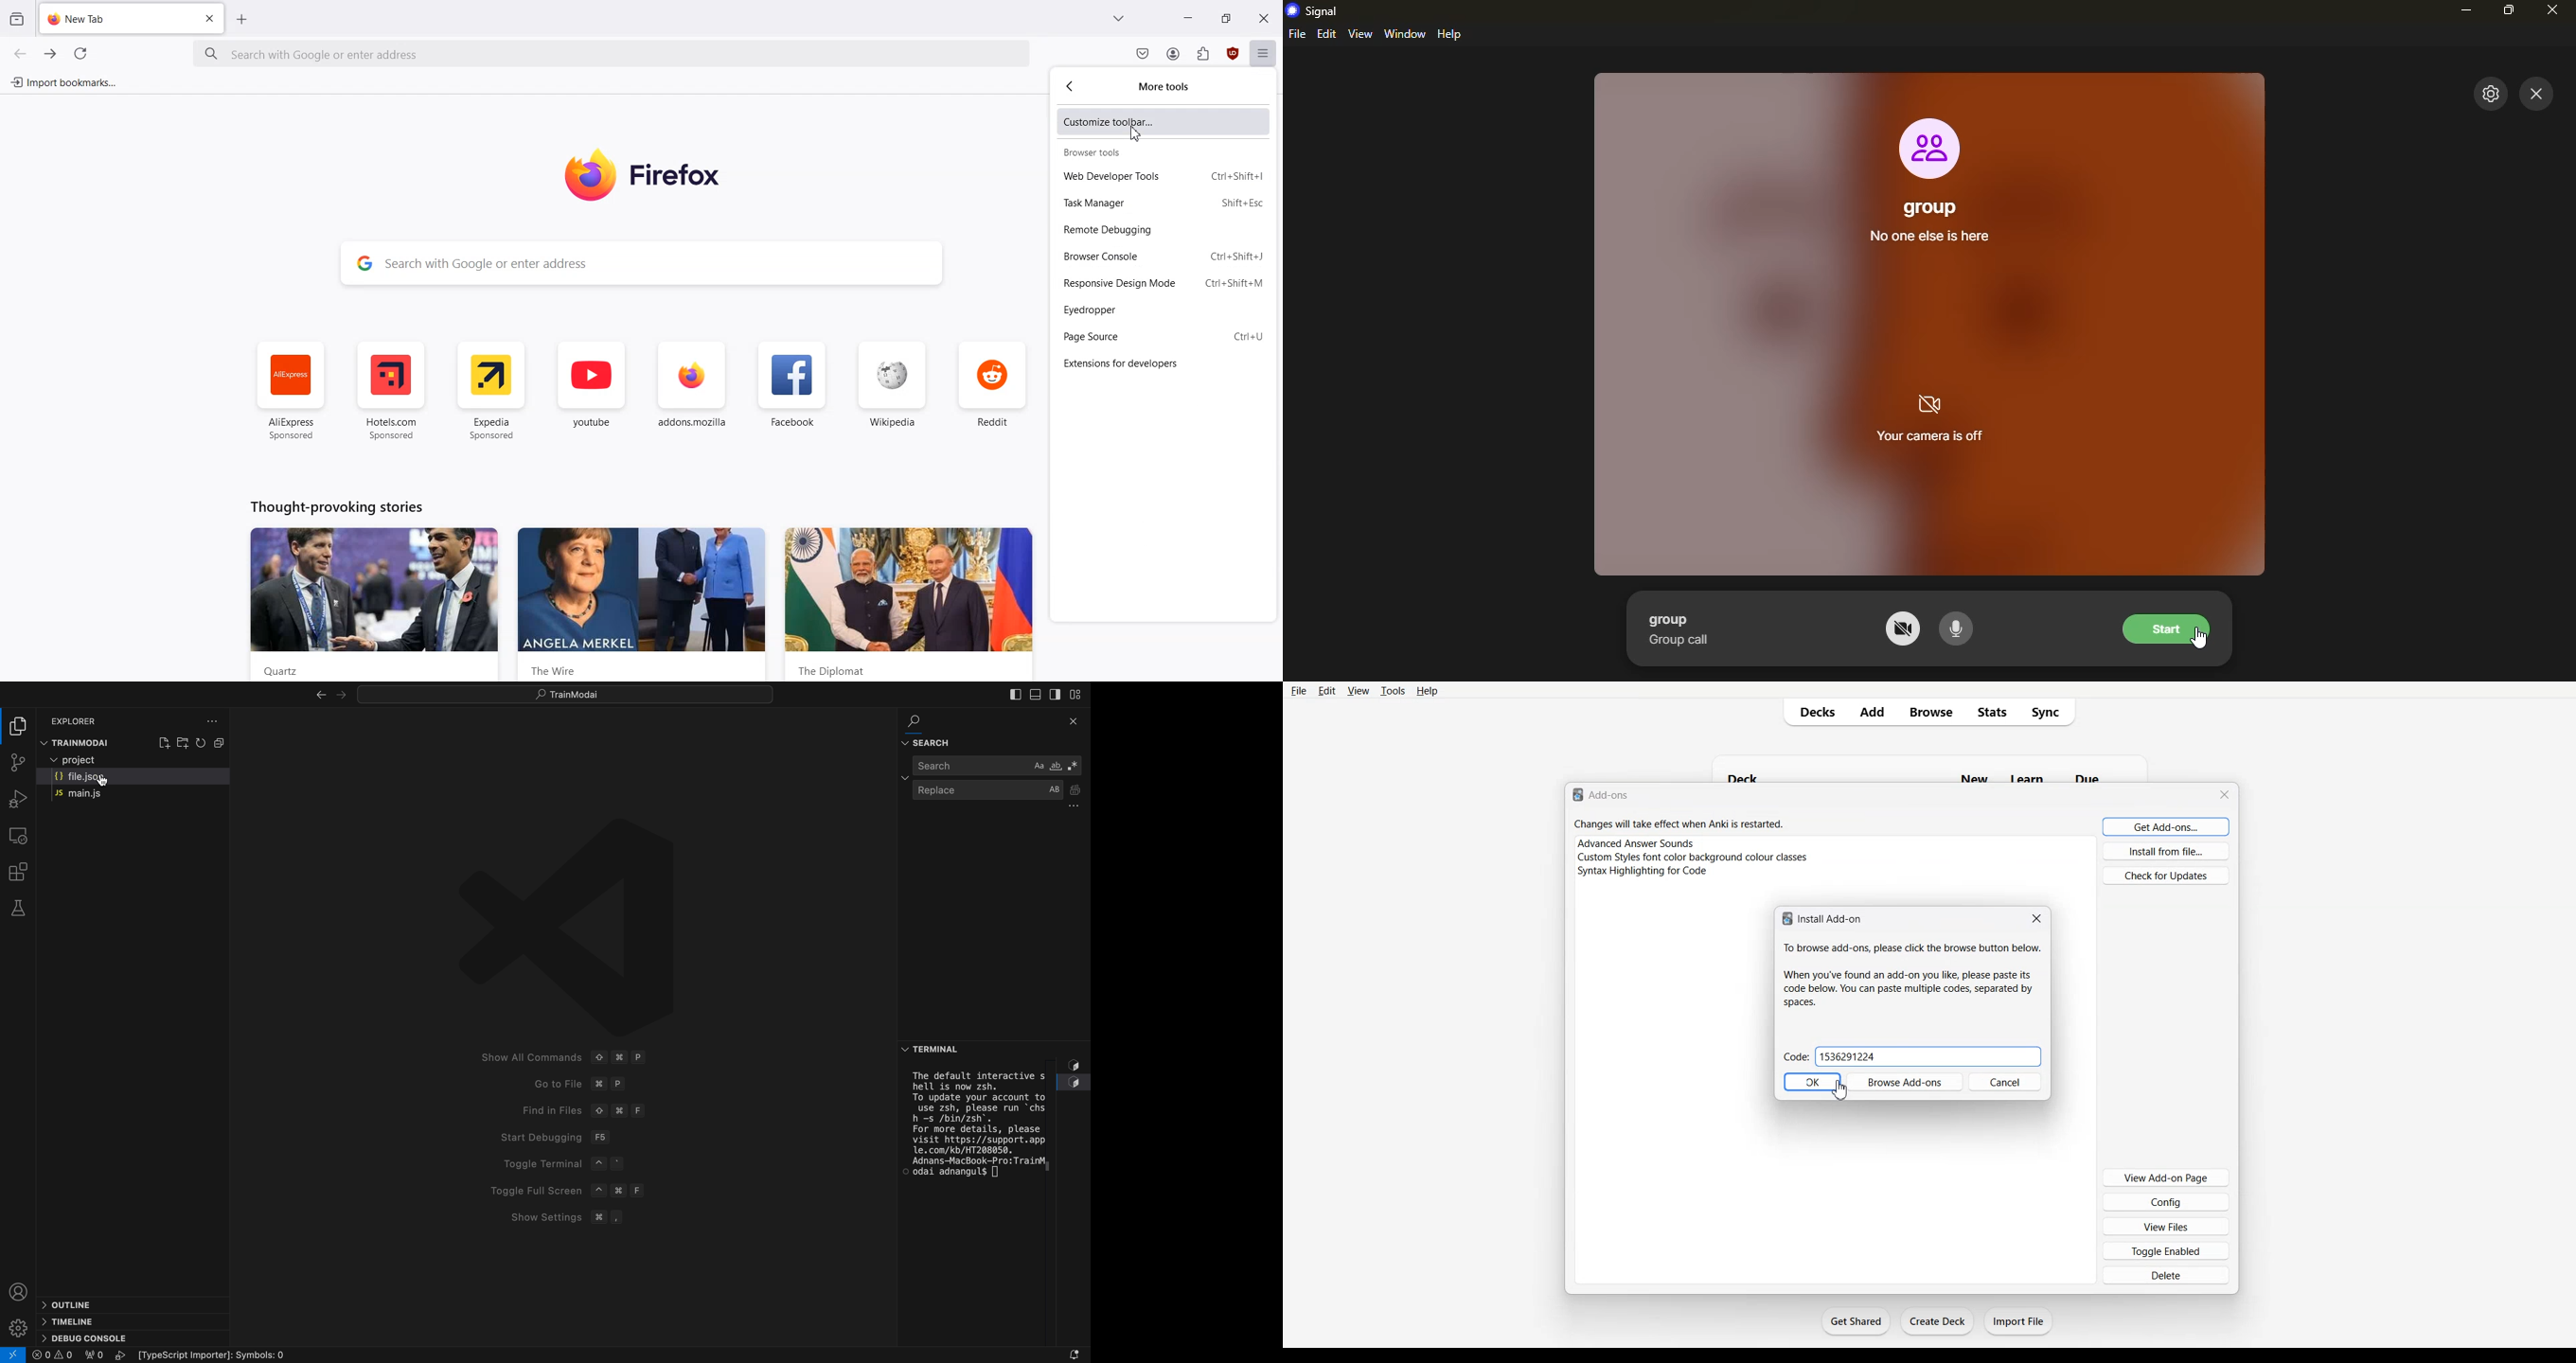  I want to click on Browser tools, so click(1121, 152).